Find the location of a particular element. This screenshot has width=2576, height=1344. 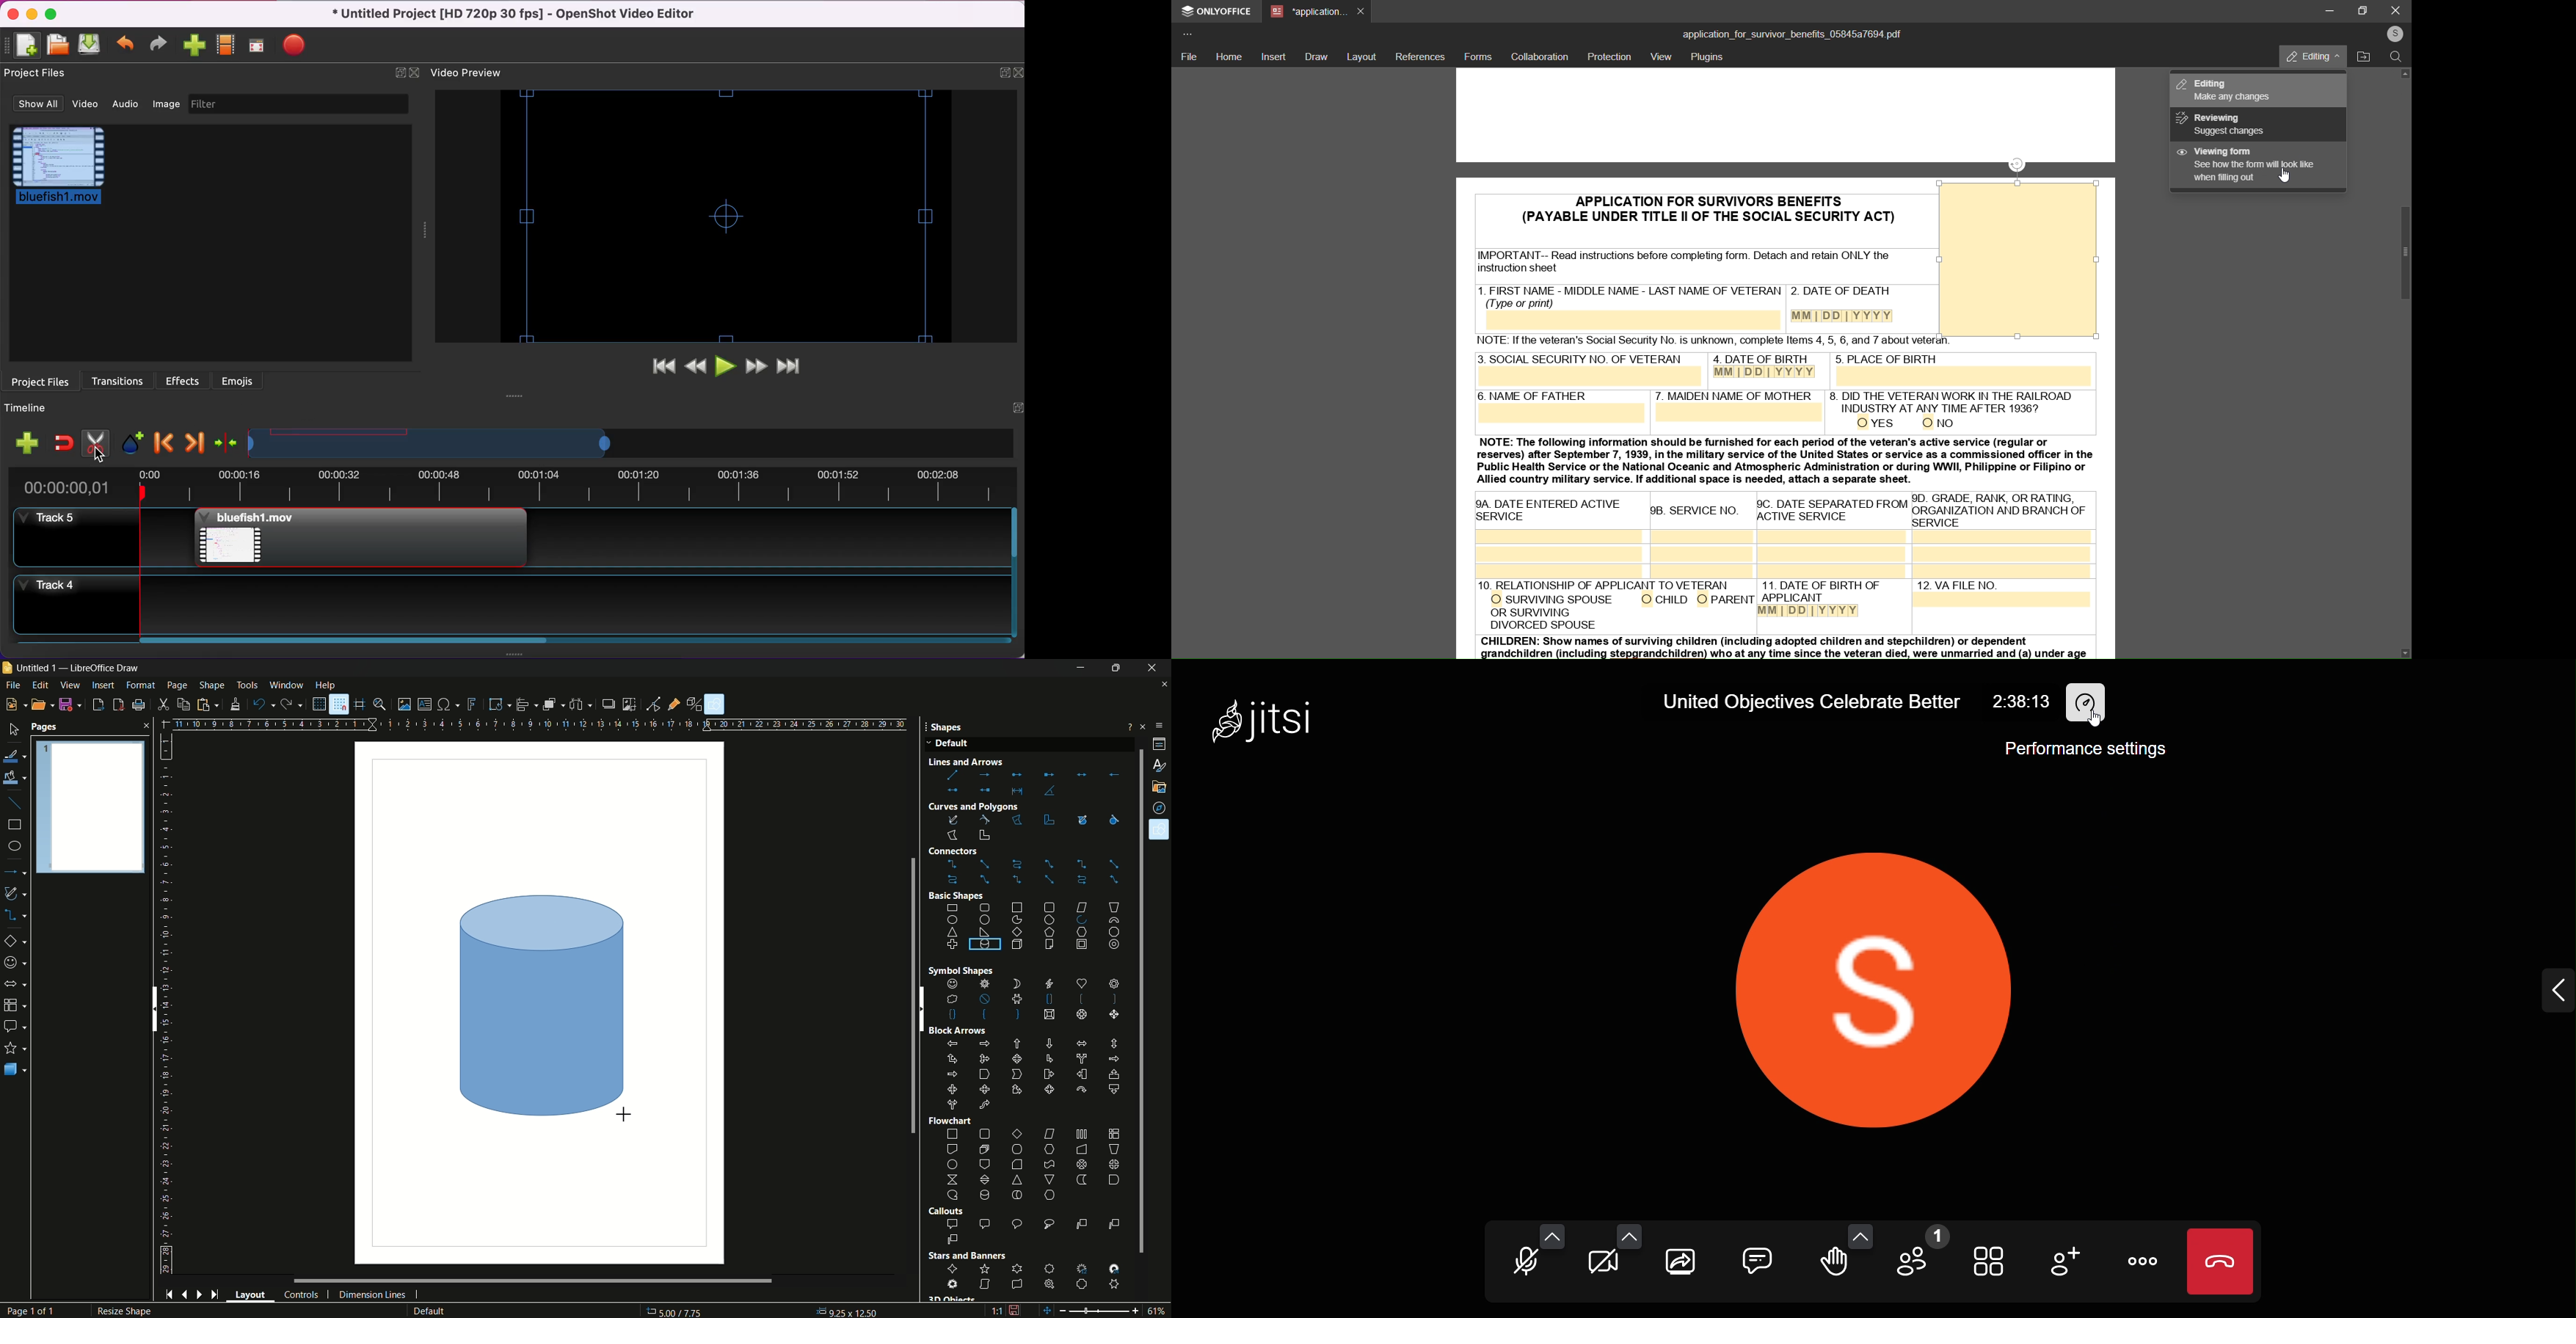

raise hand is located at coordinates (1830, 1264).